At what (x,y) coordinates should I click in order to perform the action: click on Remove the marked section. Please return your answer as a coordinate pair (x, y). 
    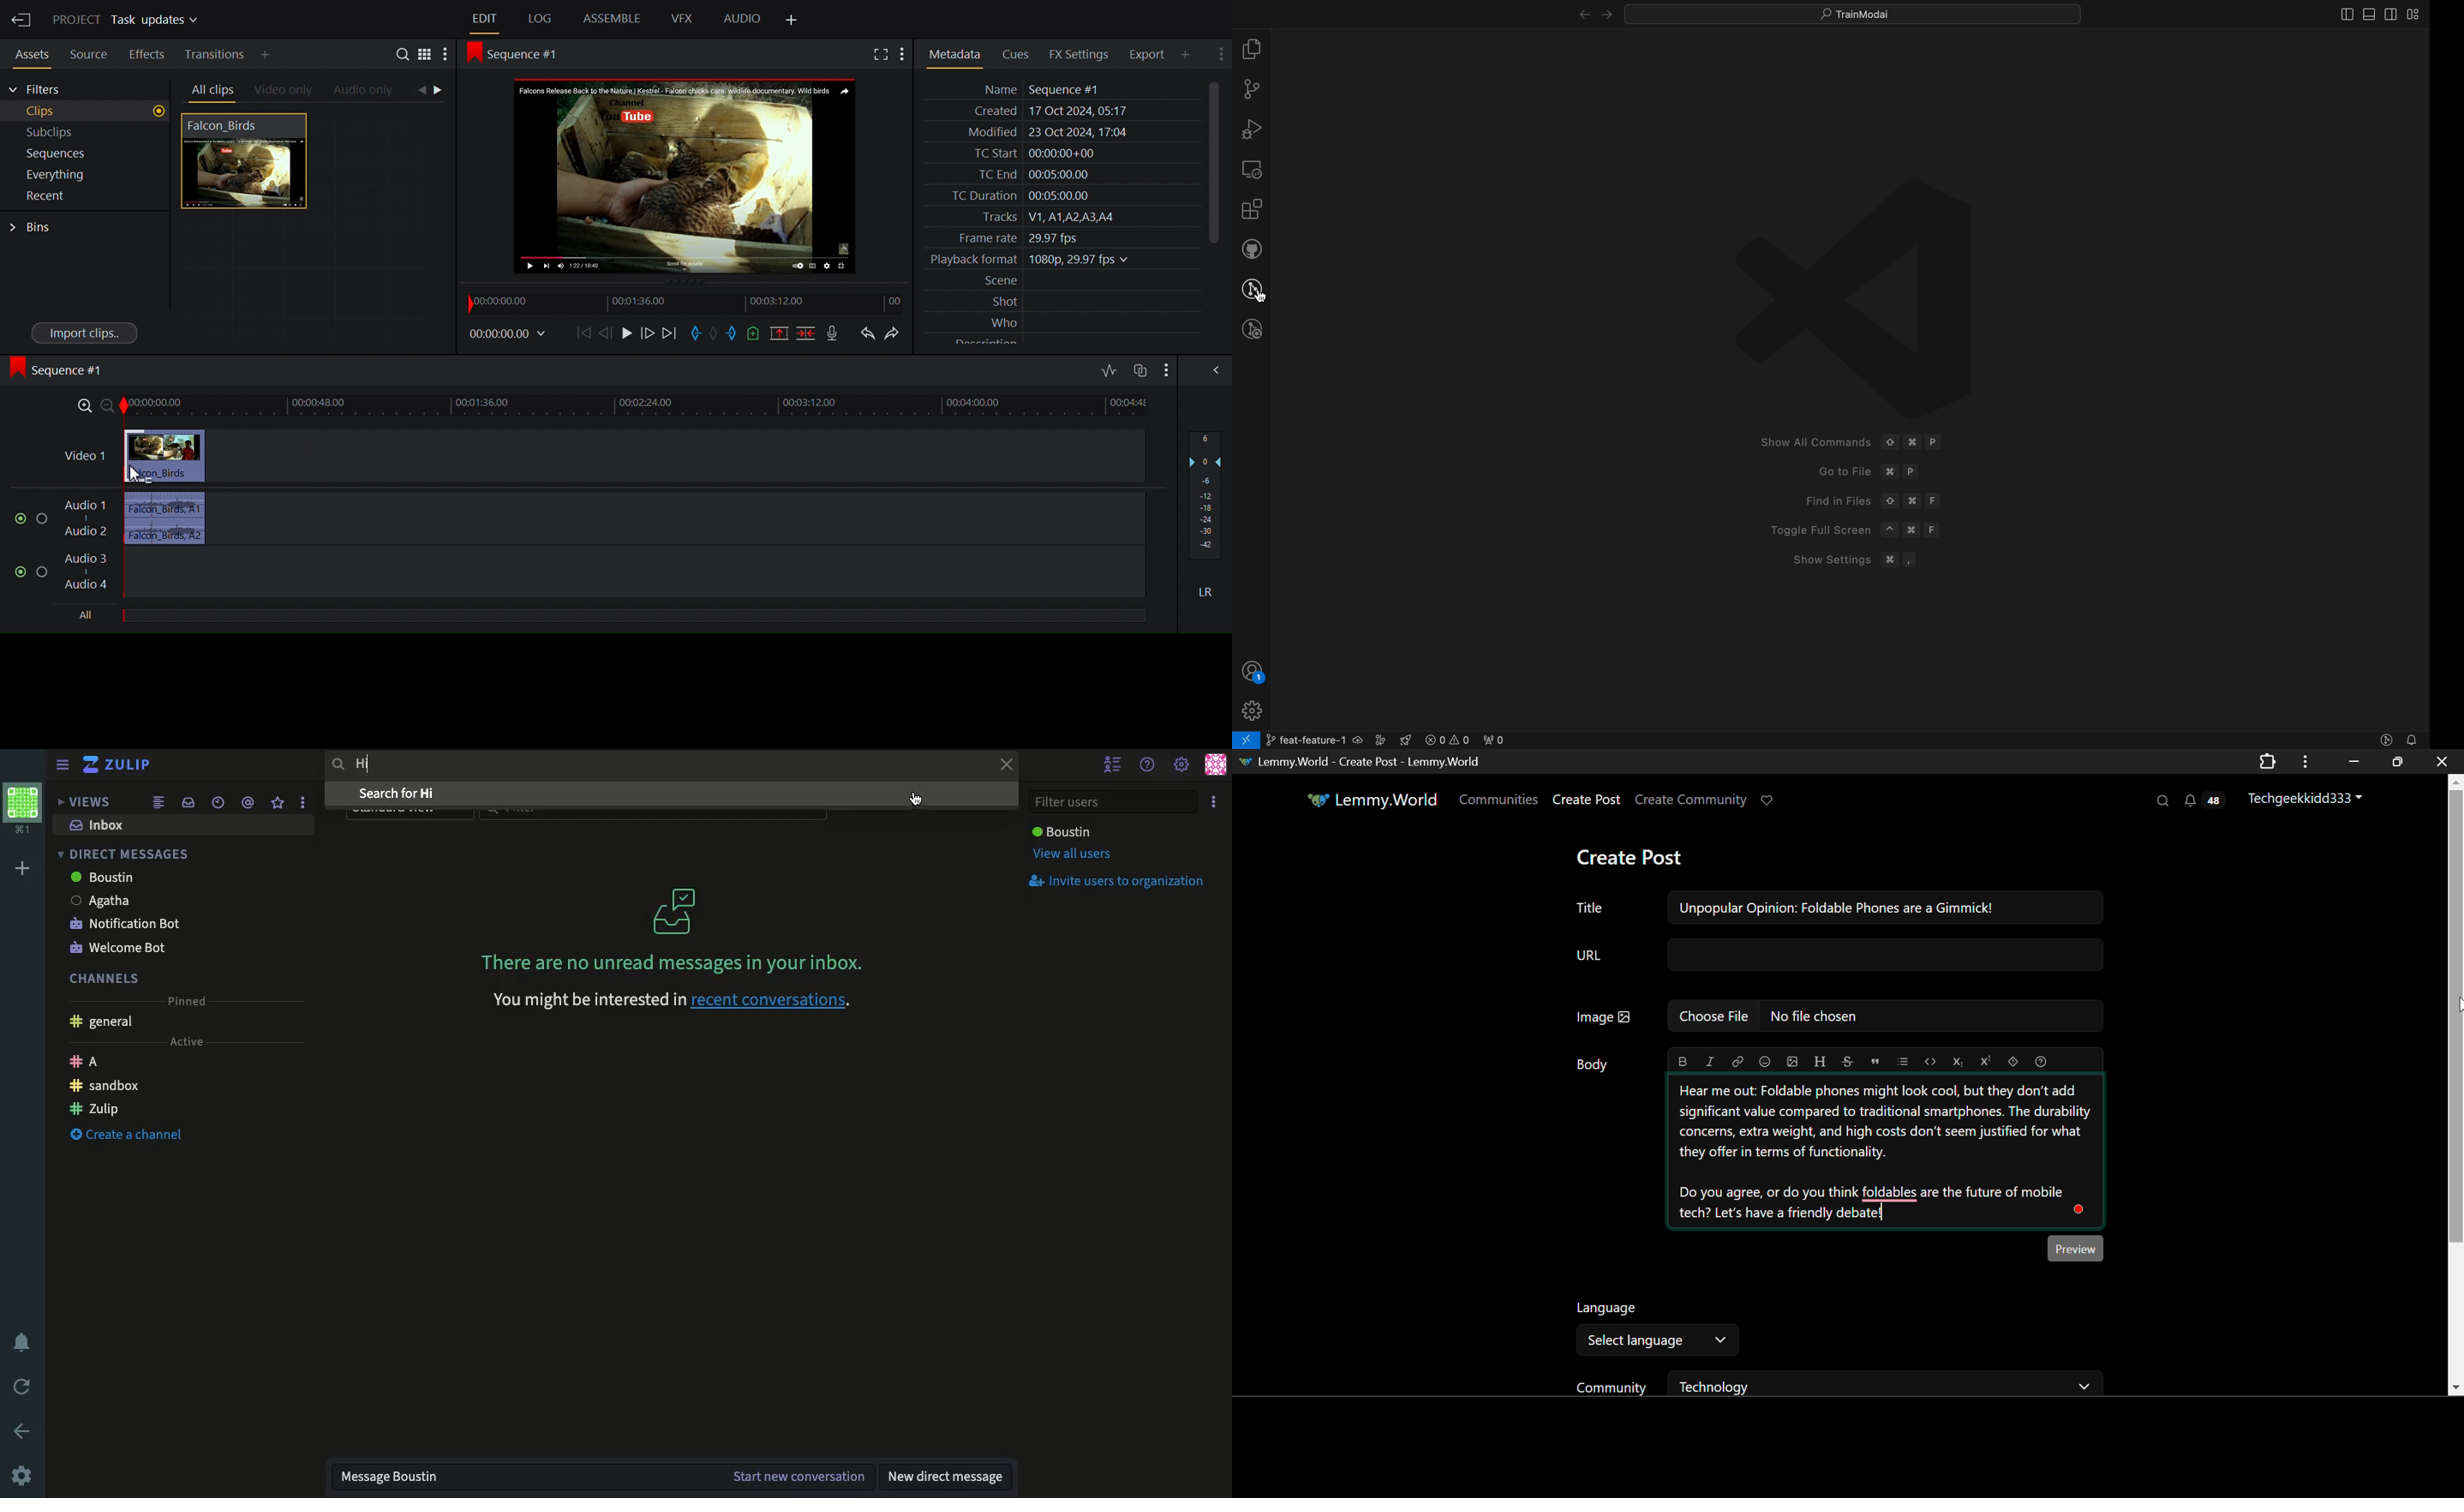
    Looking at the image, I should click on (779, 334).